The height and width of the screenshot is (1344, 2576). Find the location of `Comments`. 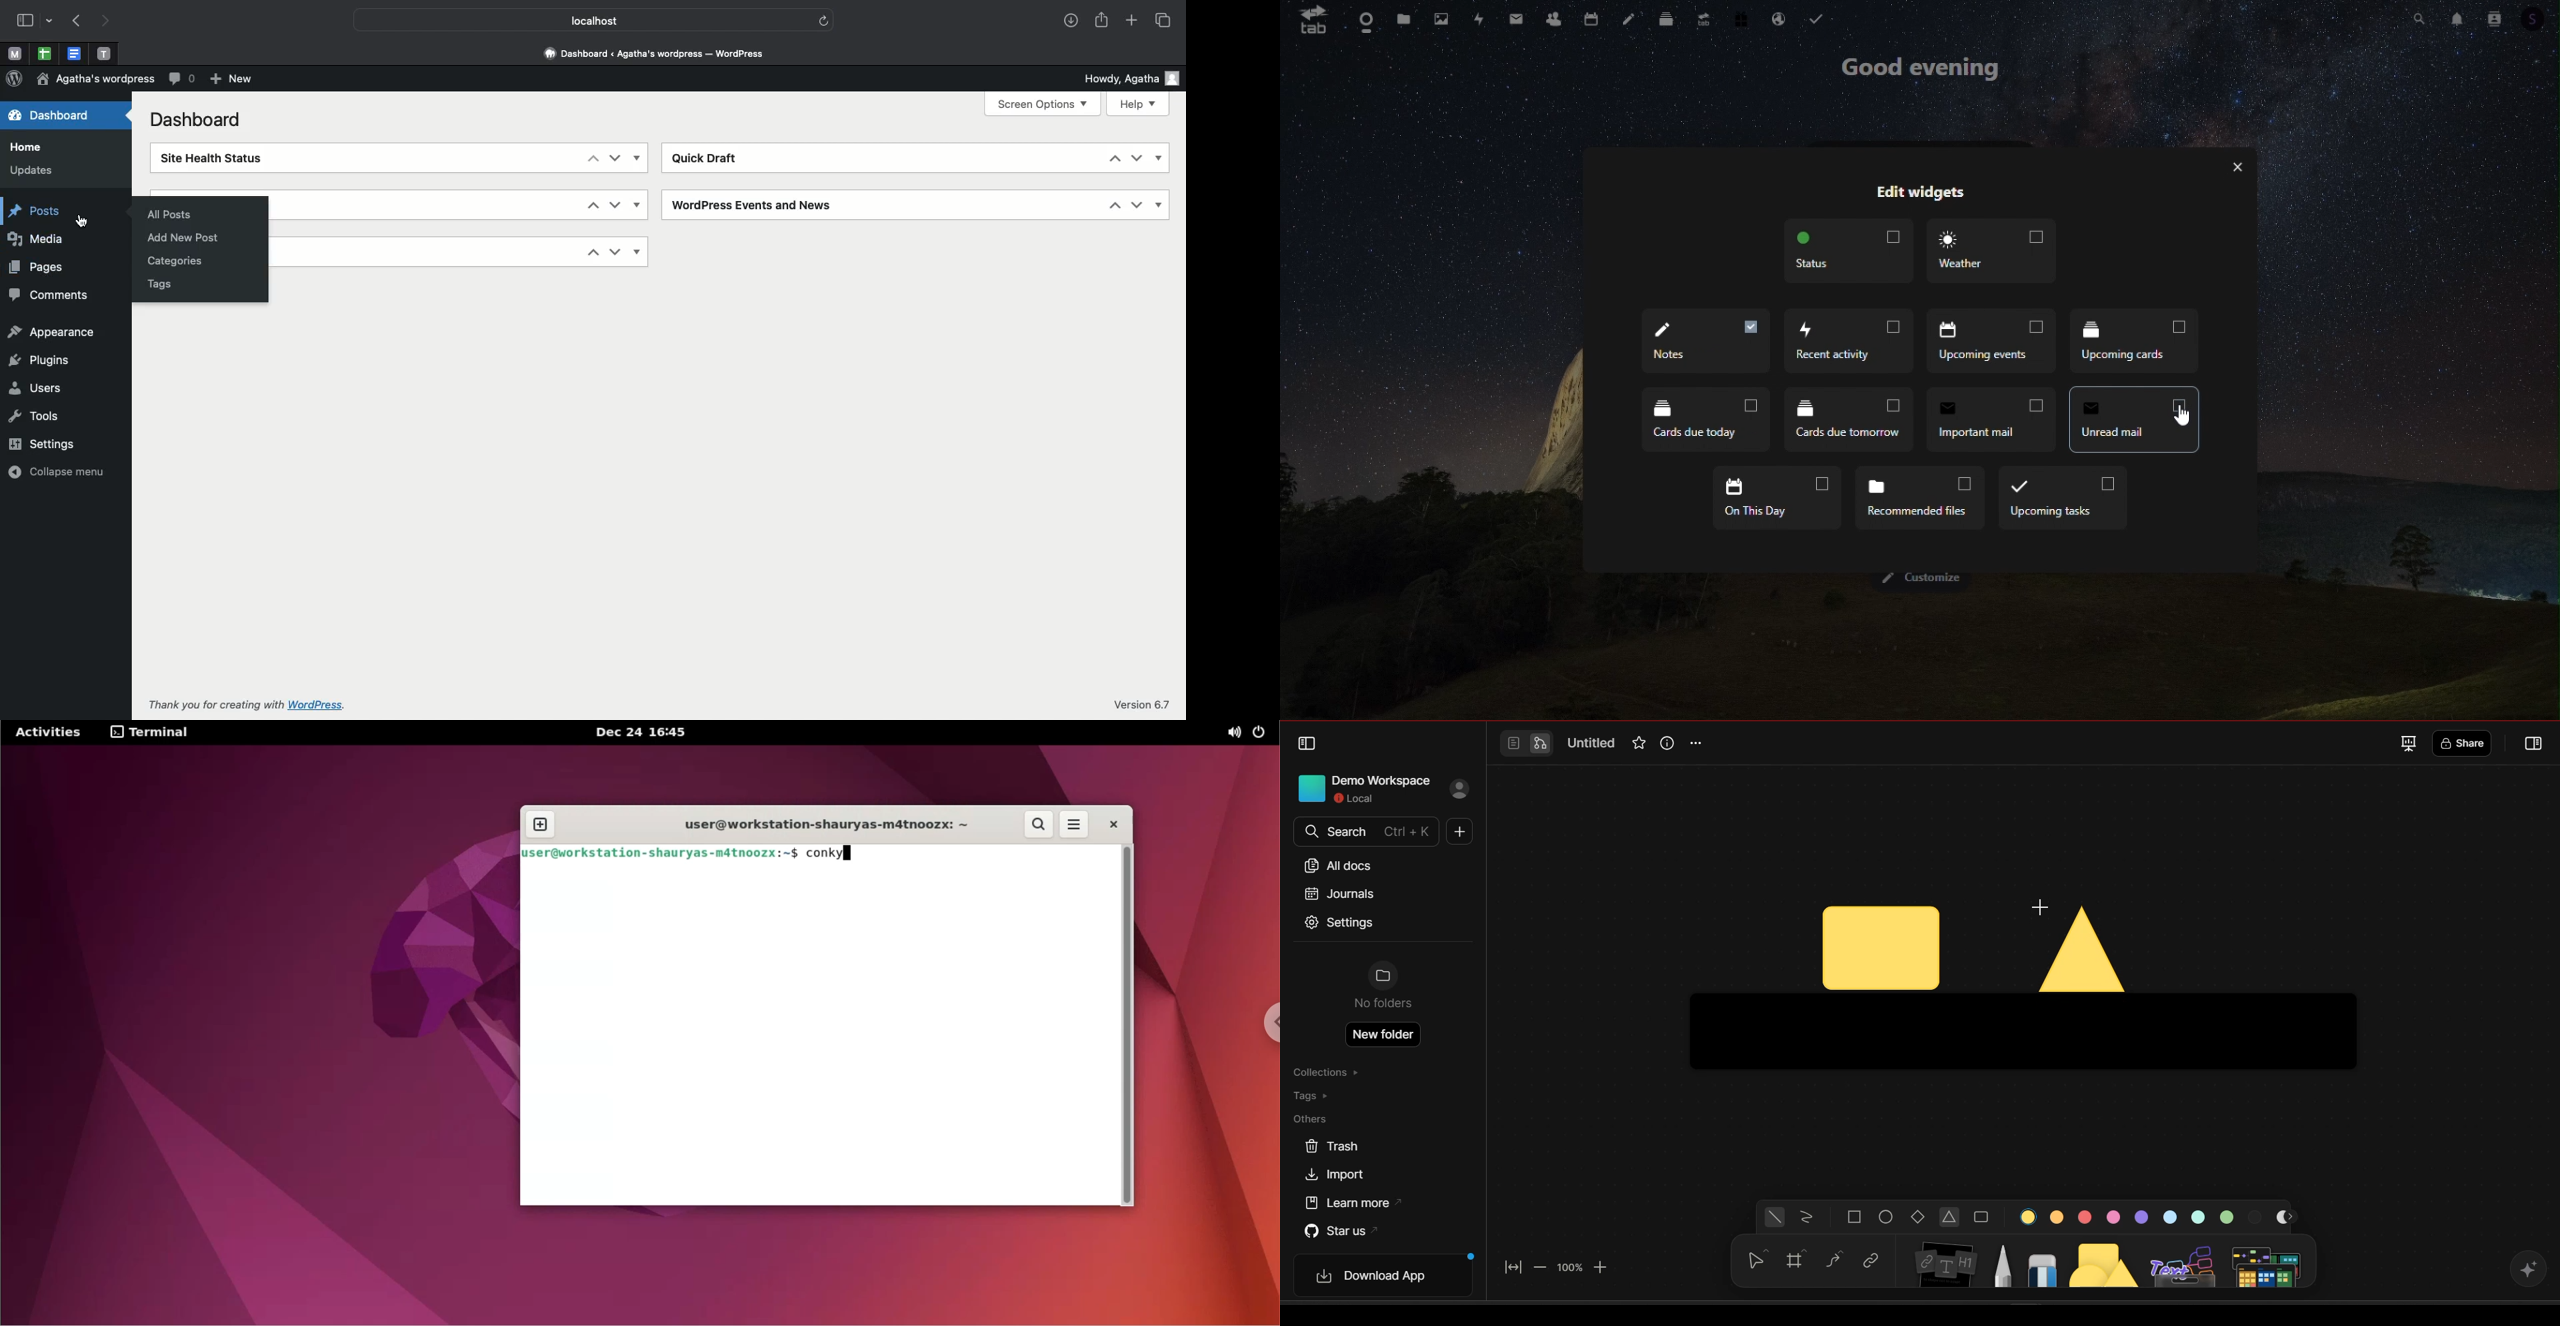

Comments is located at coordinates (54, 293).